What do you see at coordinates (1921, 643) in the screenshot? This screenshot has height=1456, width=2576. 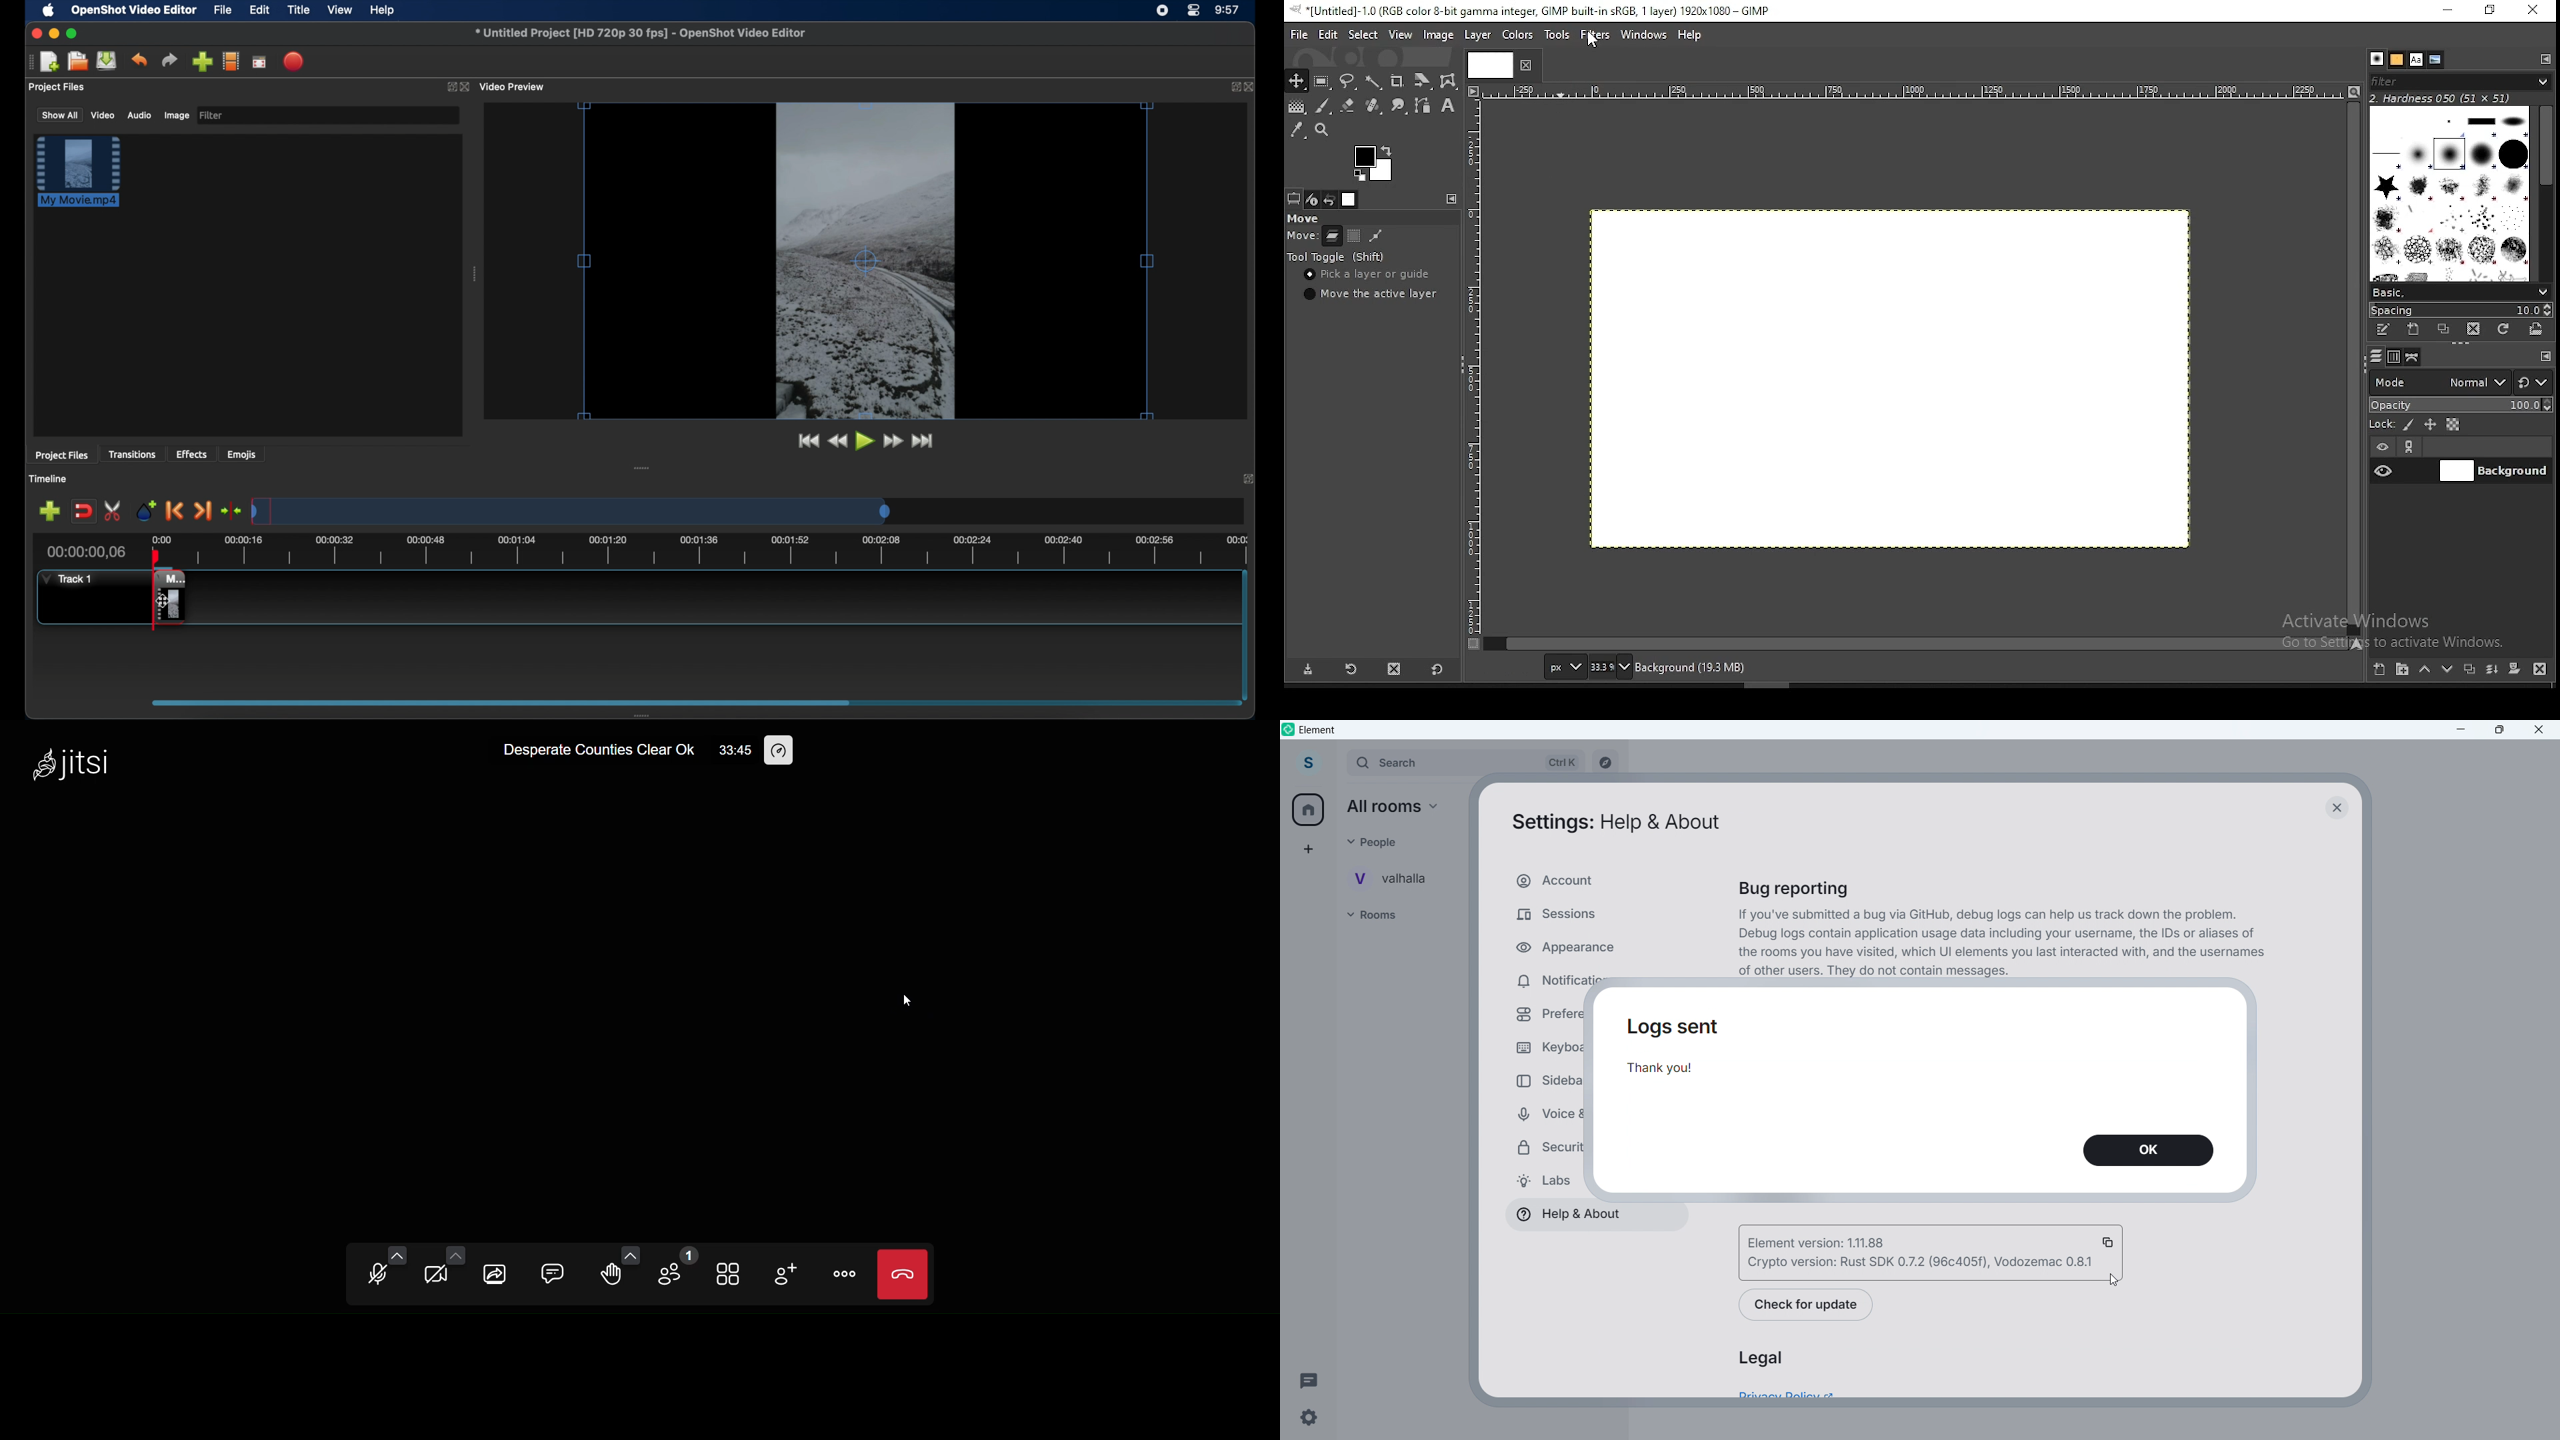 I see `verticalscroll bar` at bounding box center [1921, 643].